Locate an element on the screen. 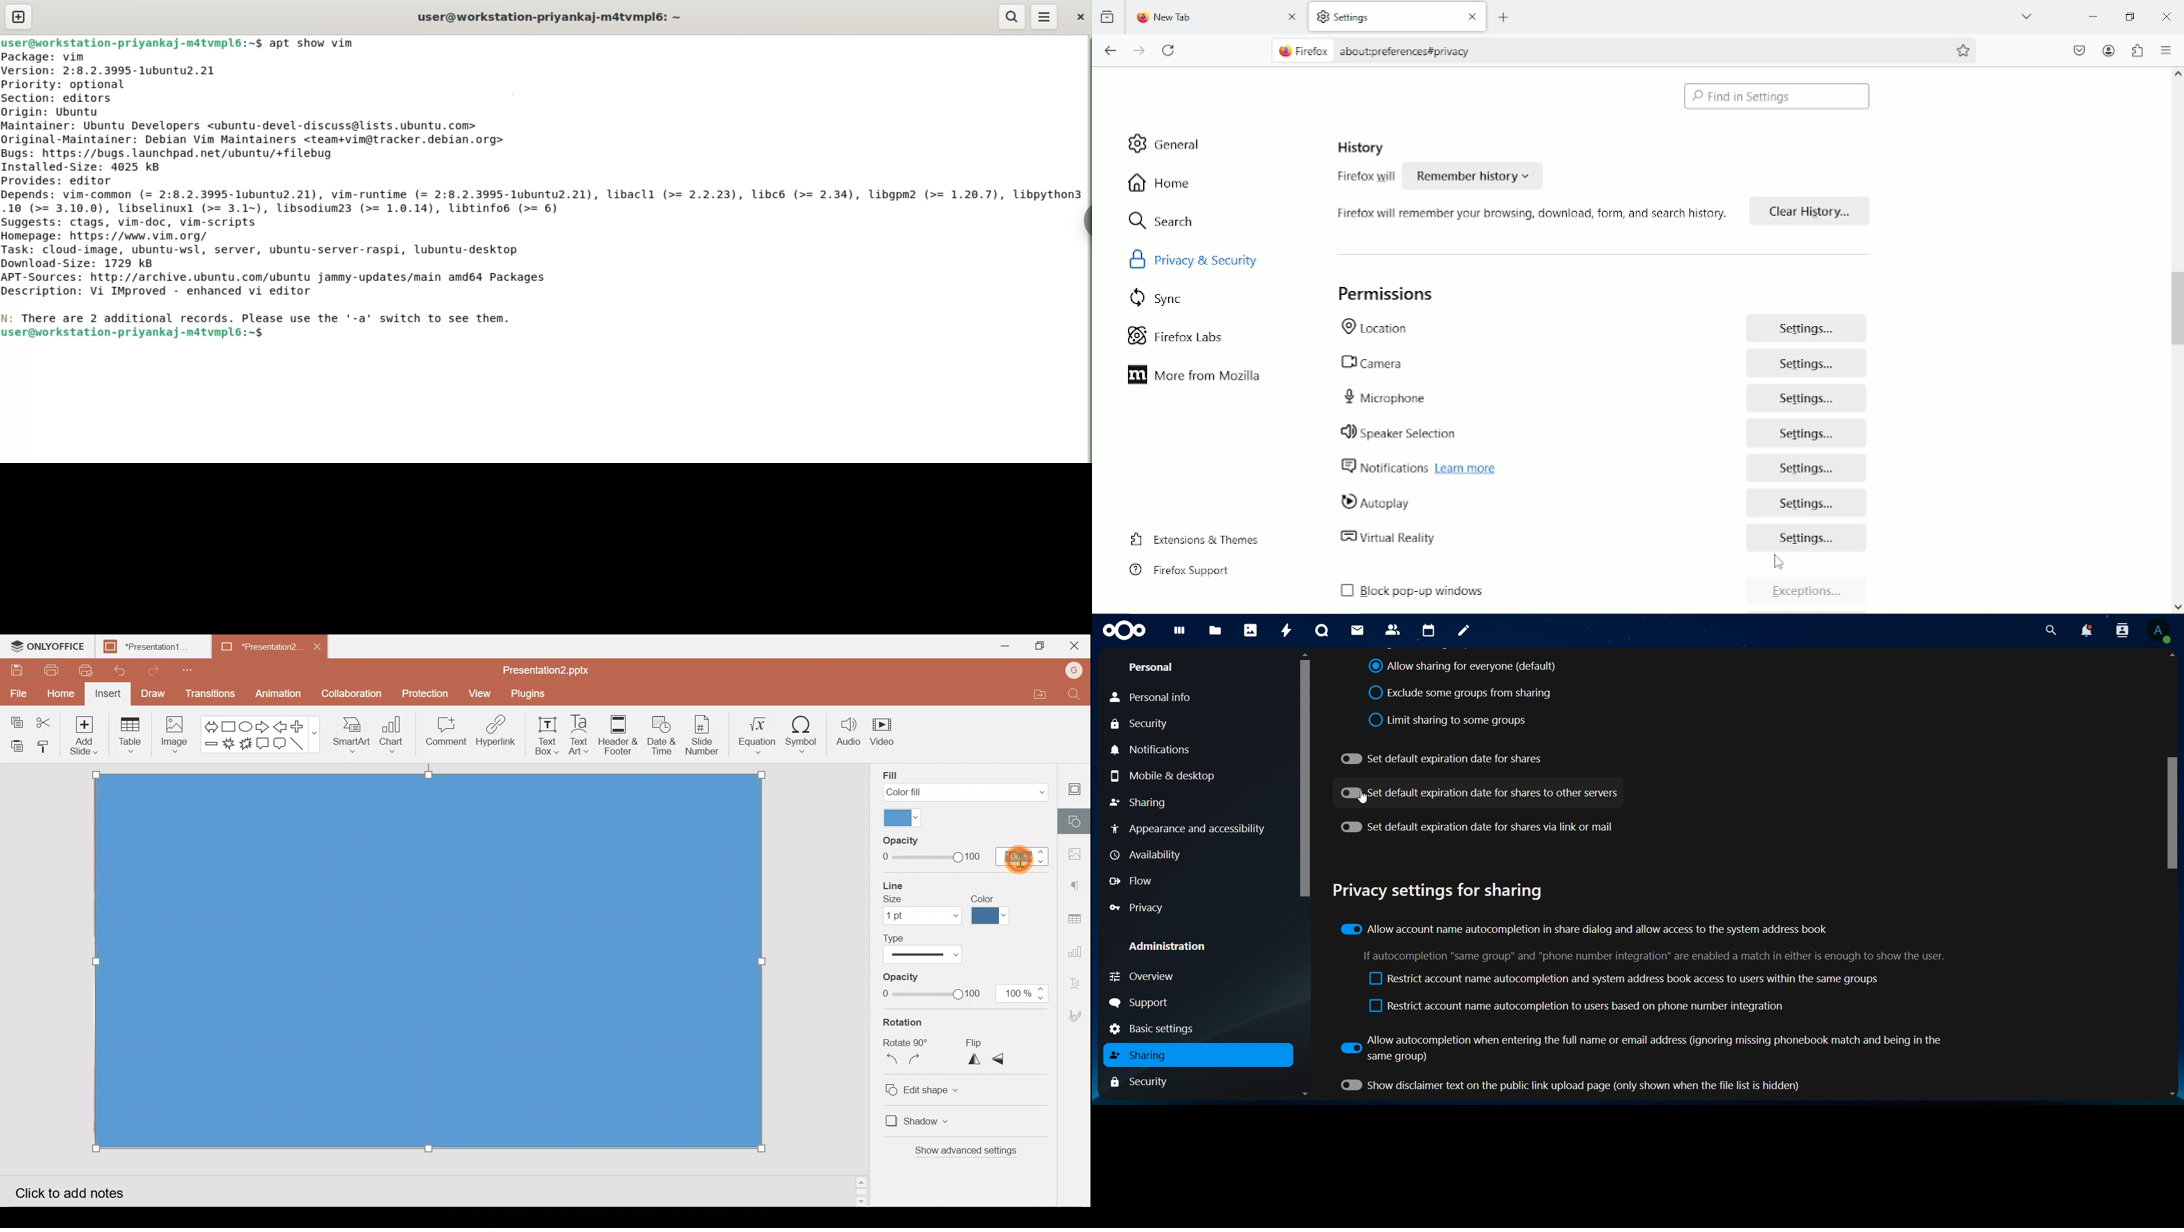  sharing is located at coordinates (1144, 1056).